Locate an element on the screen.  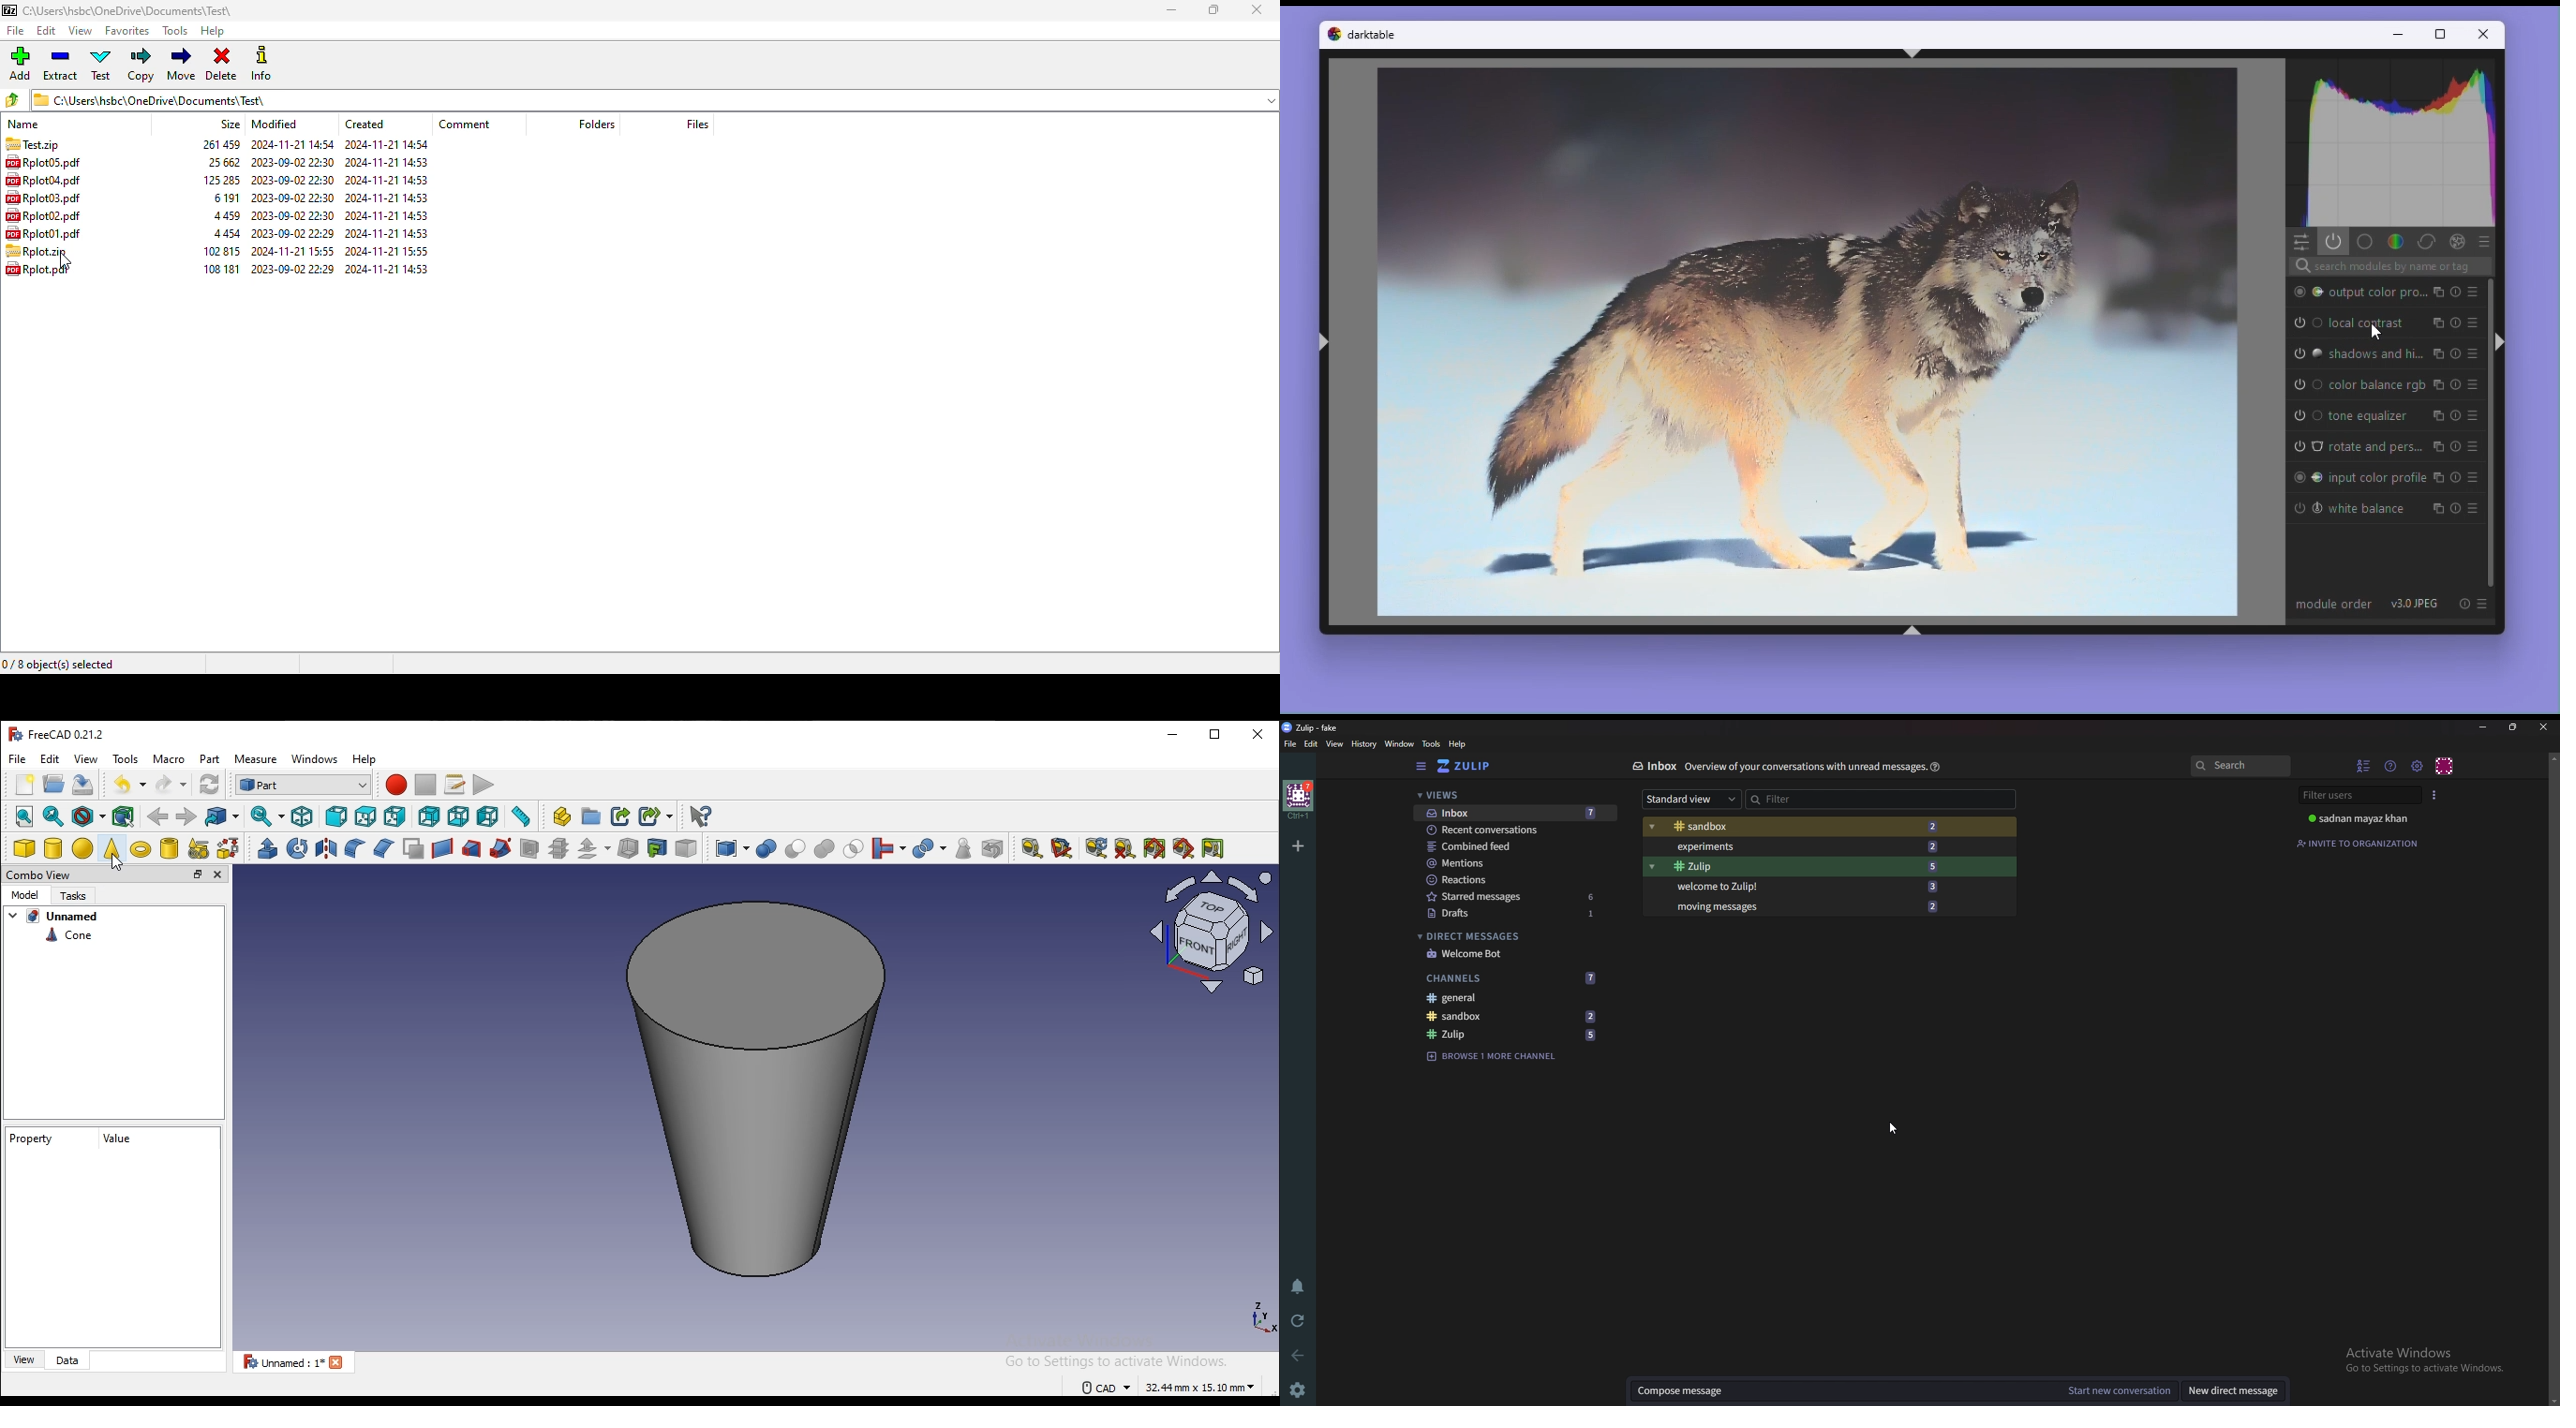
base is located at coordinates (2366, 241).